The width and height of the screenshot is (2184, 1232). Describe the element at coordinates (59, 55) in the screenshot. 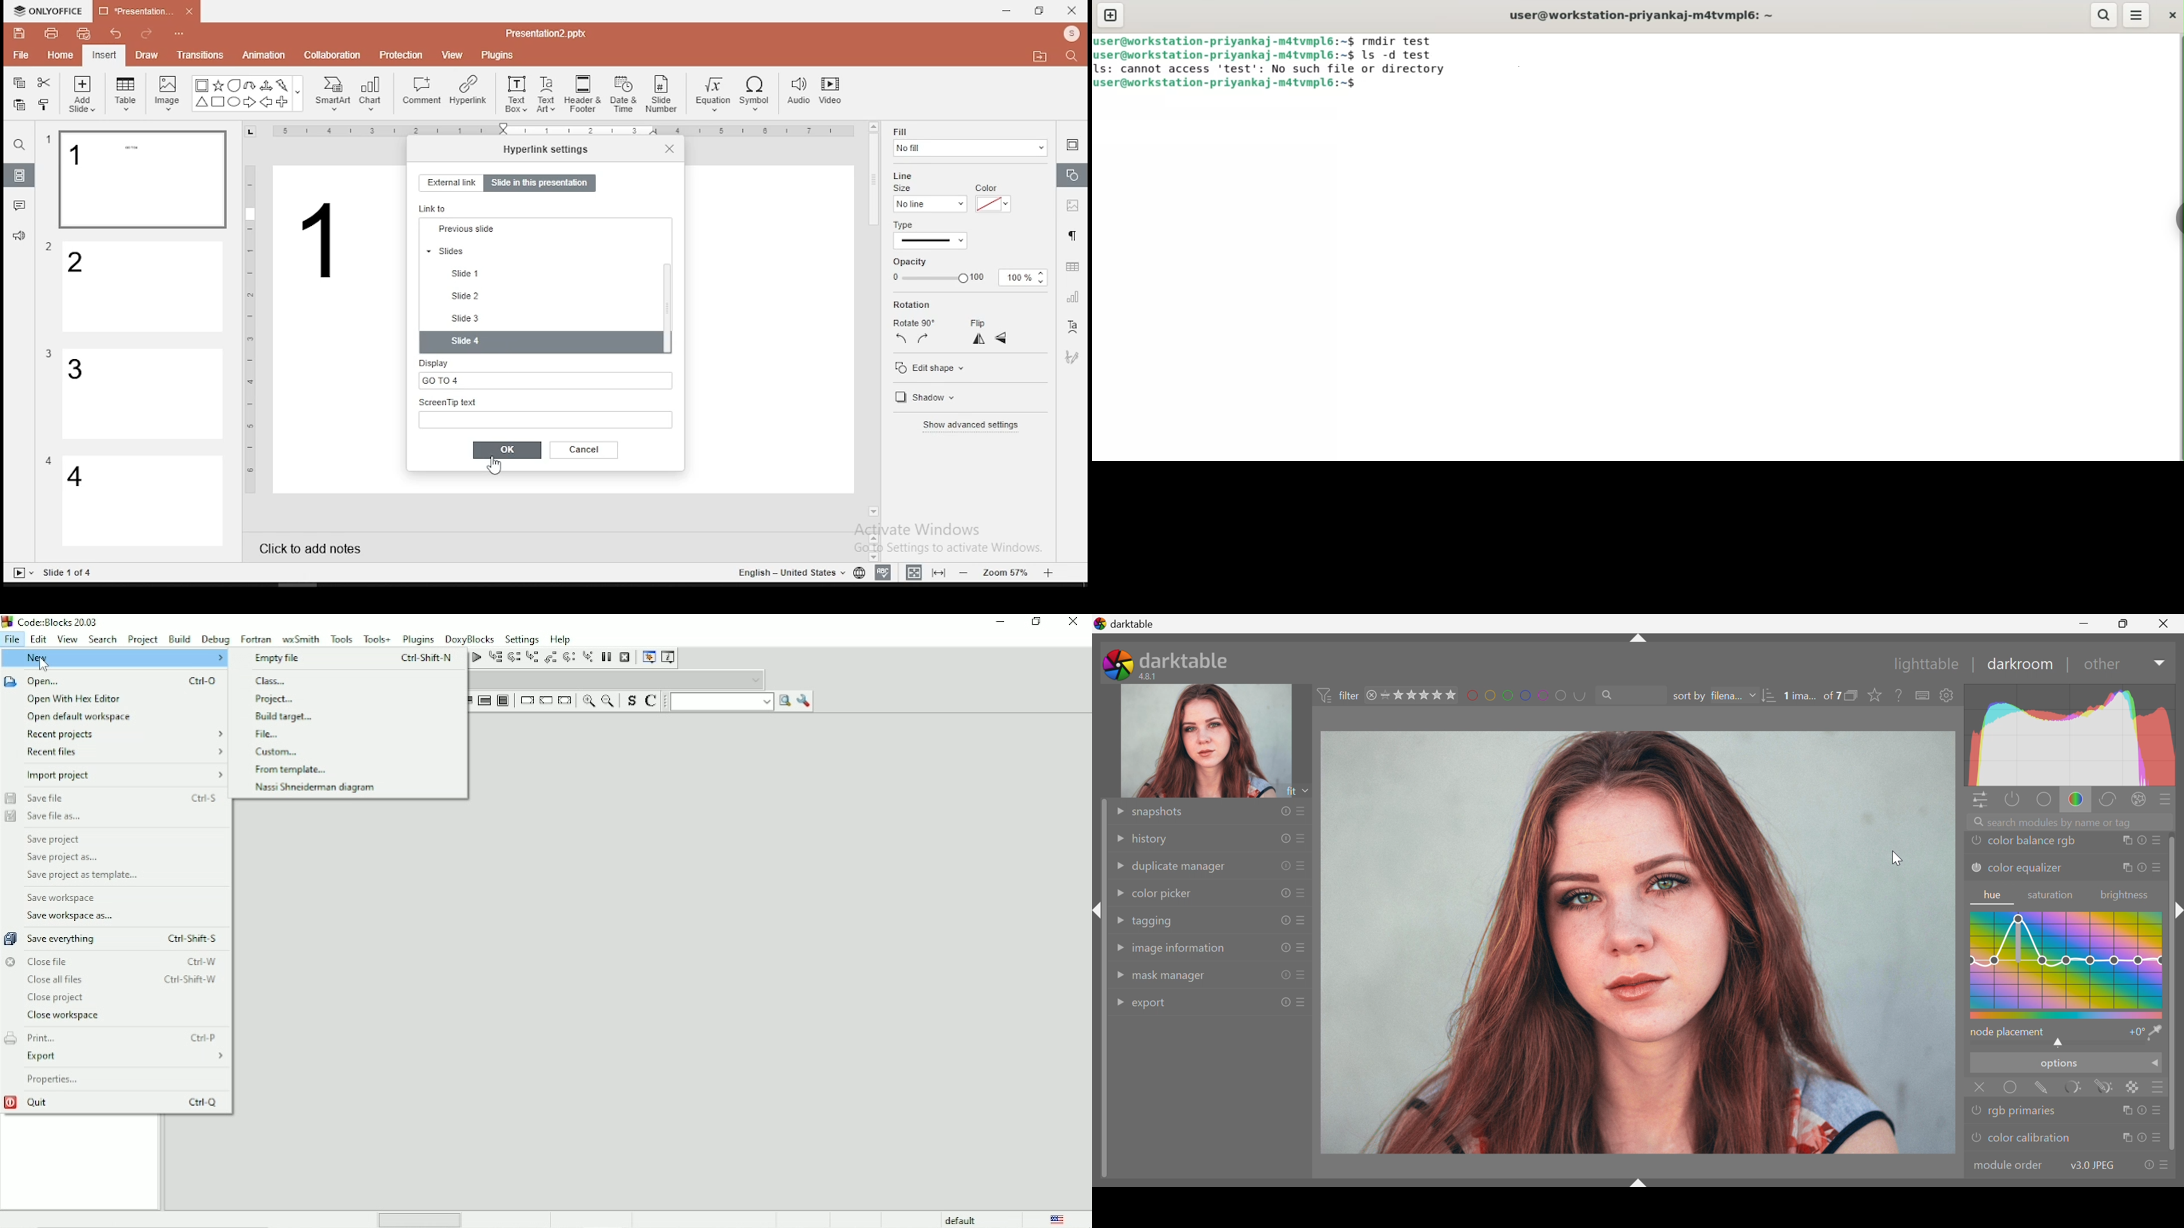

I see `home` at that location.